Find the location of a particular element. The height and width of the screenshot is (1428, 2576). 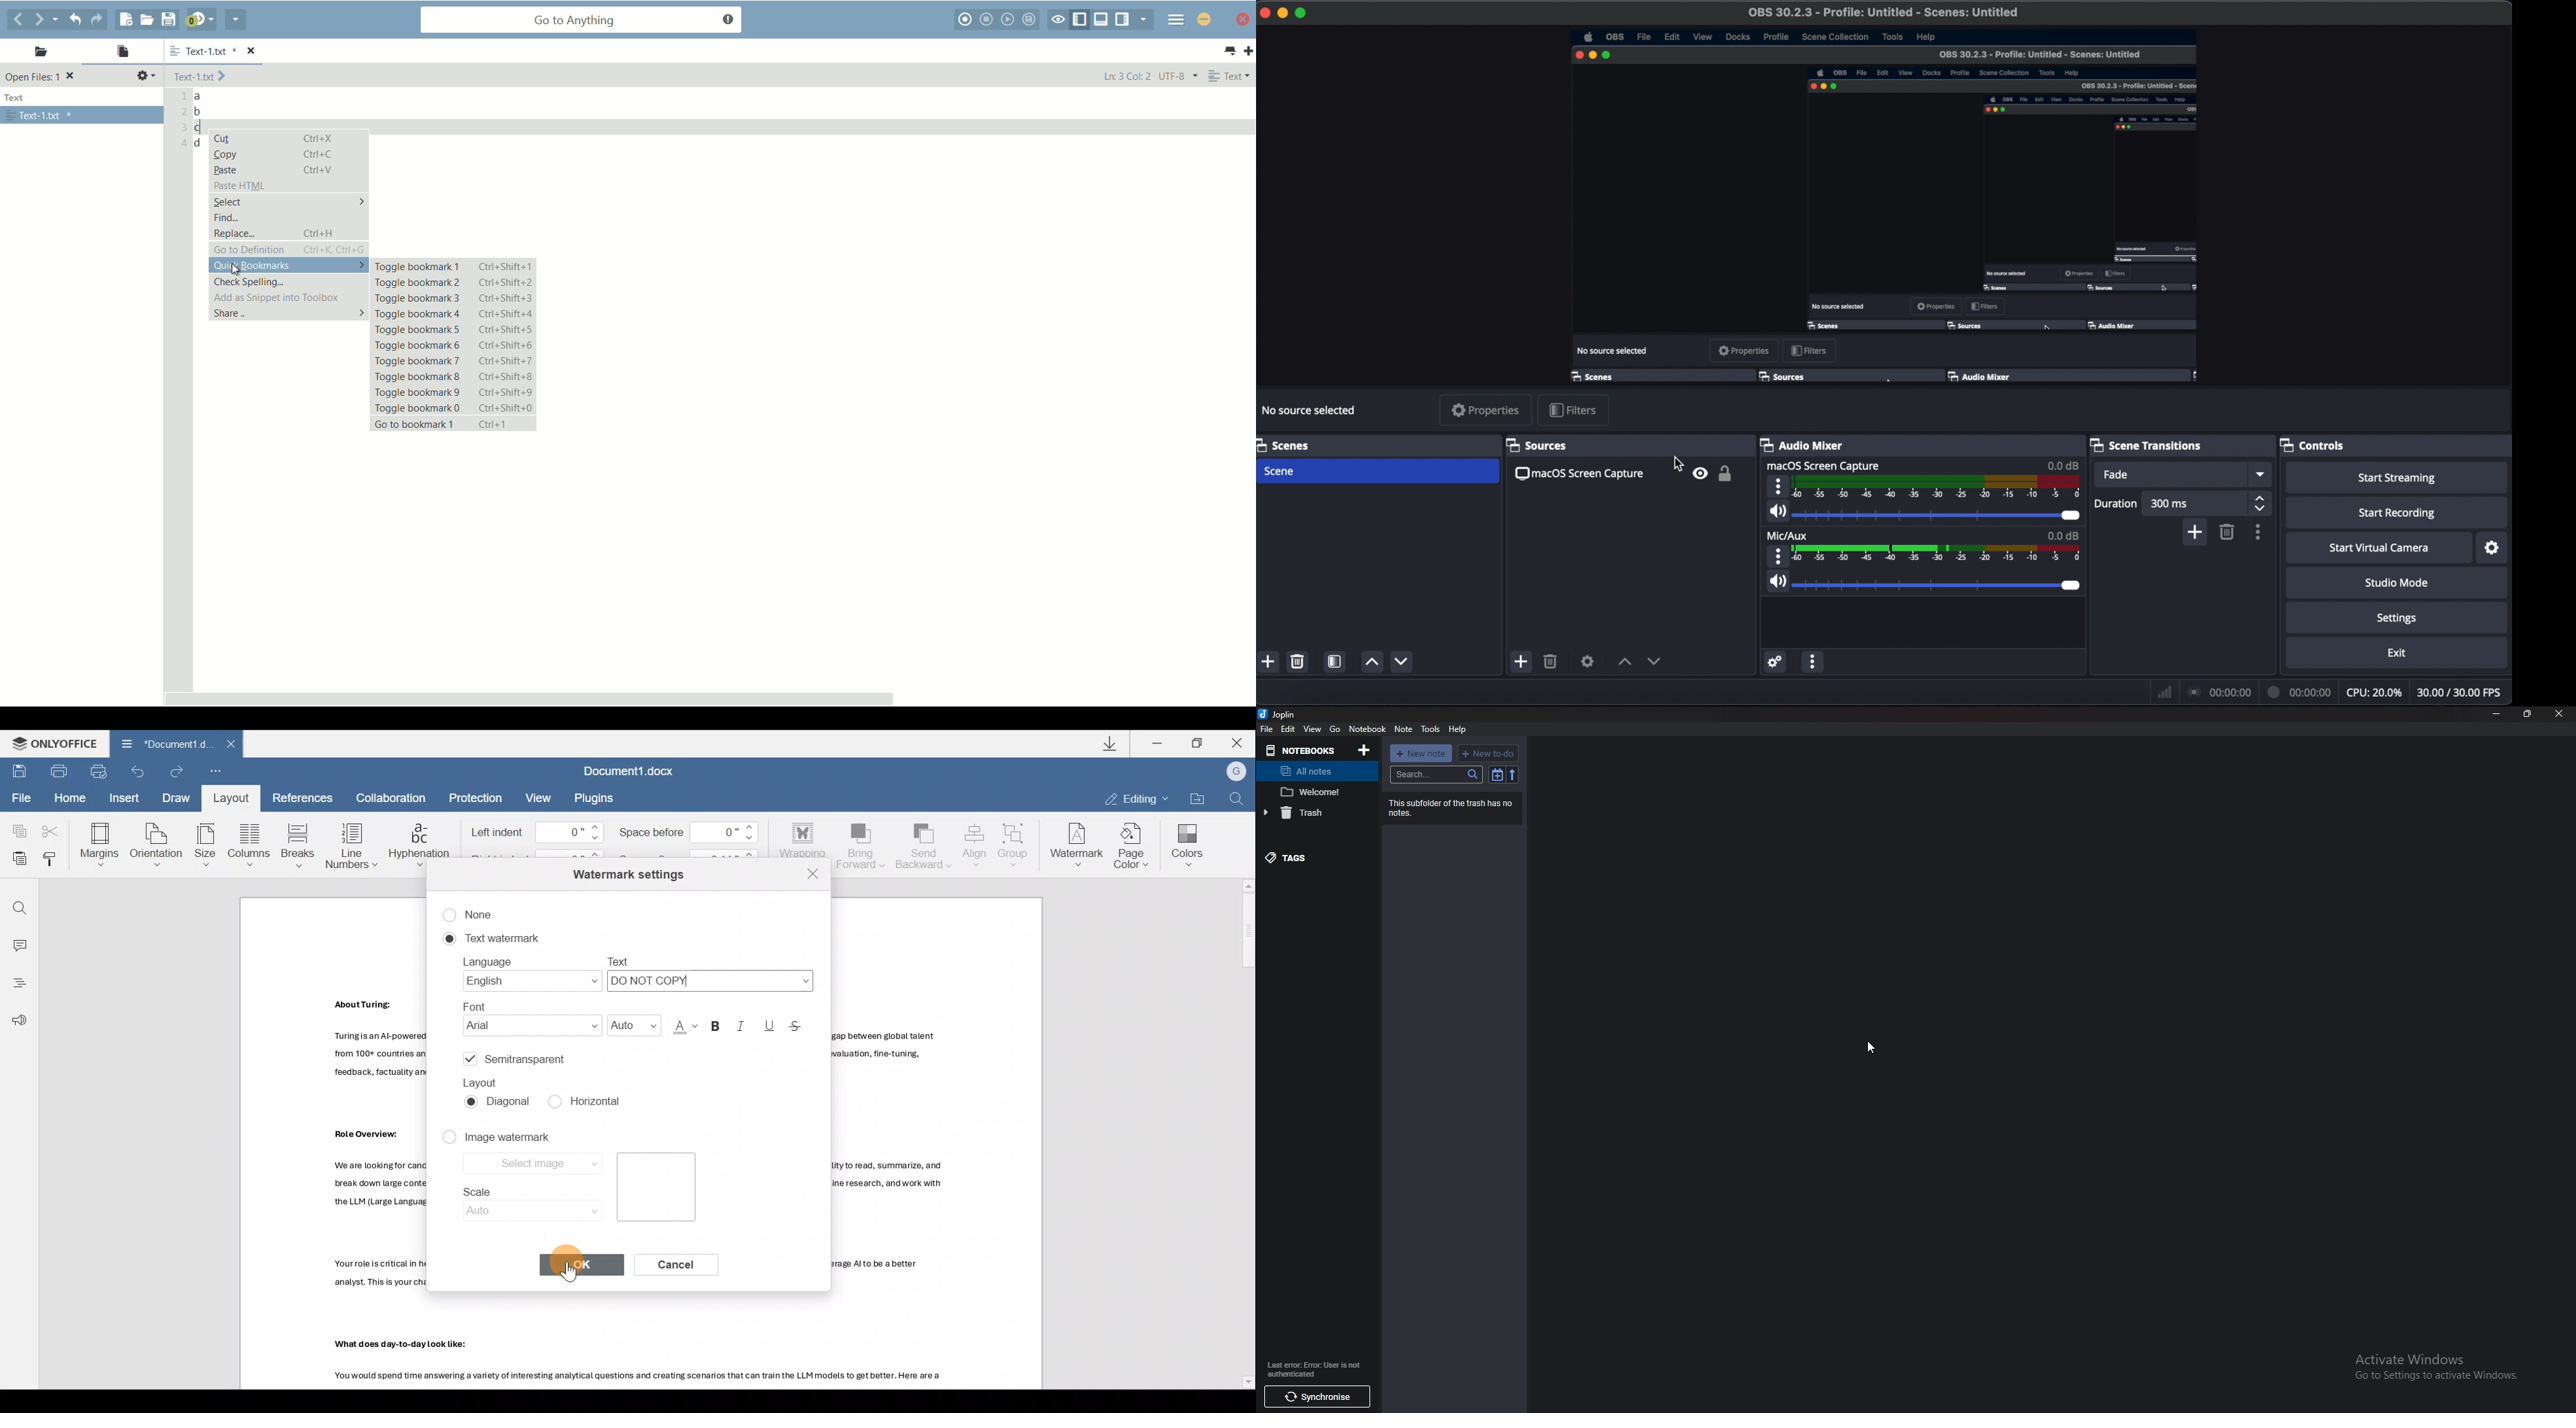

Collaboration is located at coordinates (397, 797).